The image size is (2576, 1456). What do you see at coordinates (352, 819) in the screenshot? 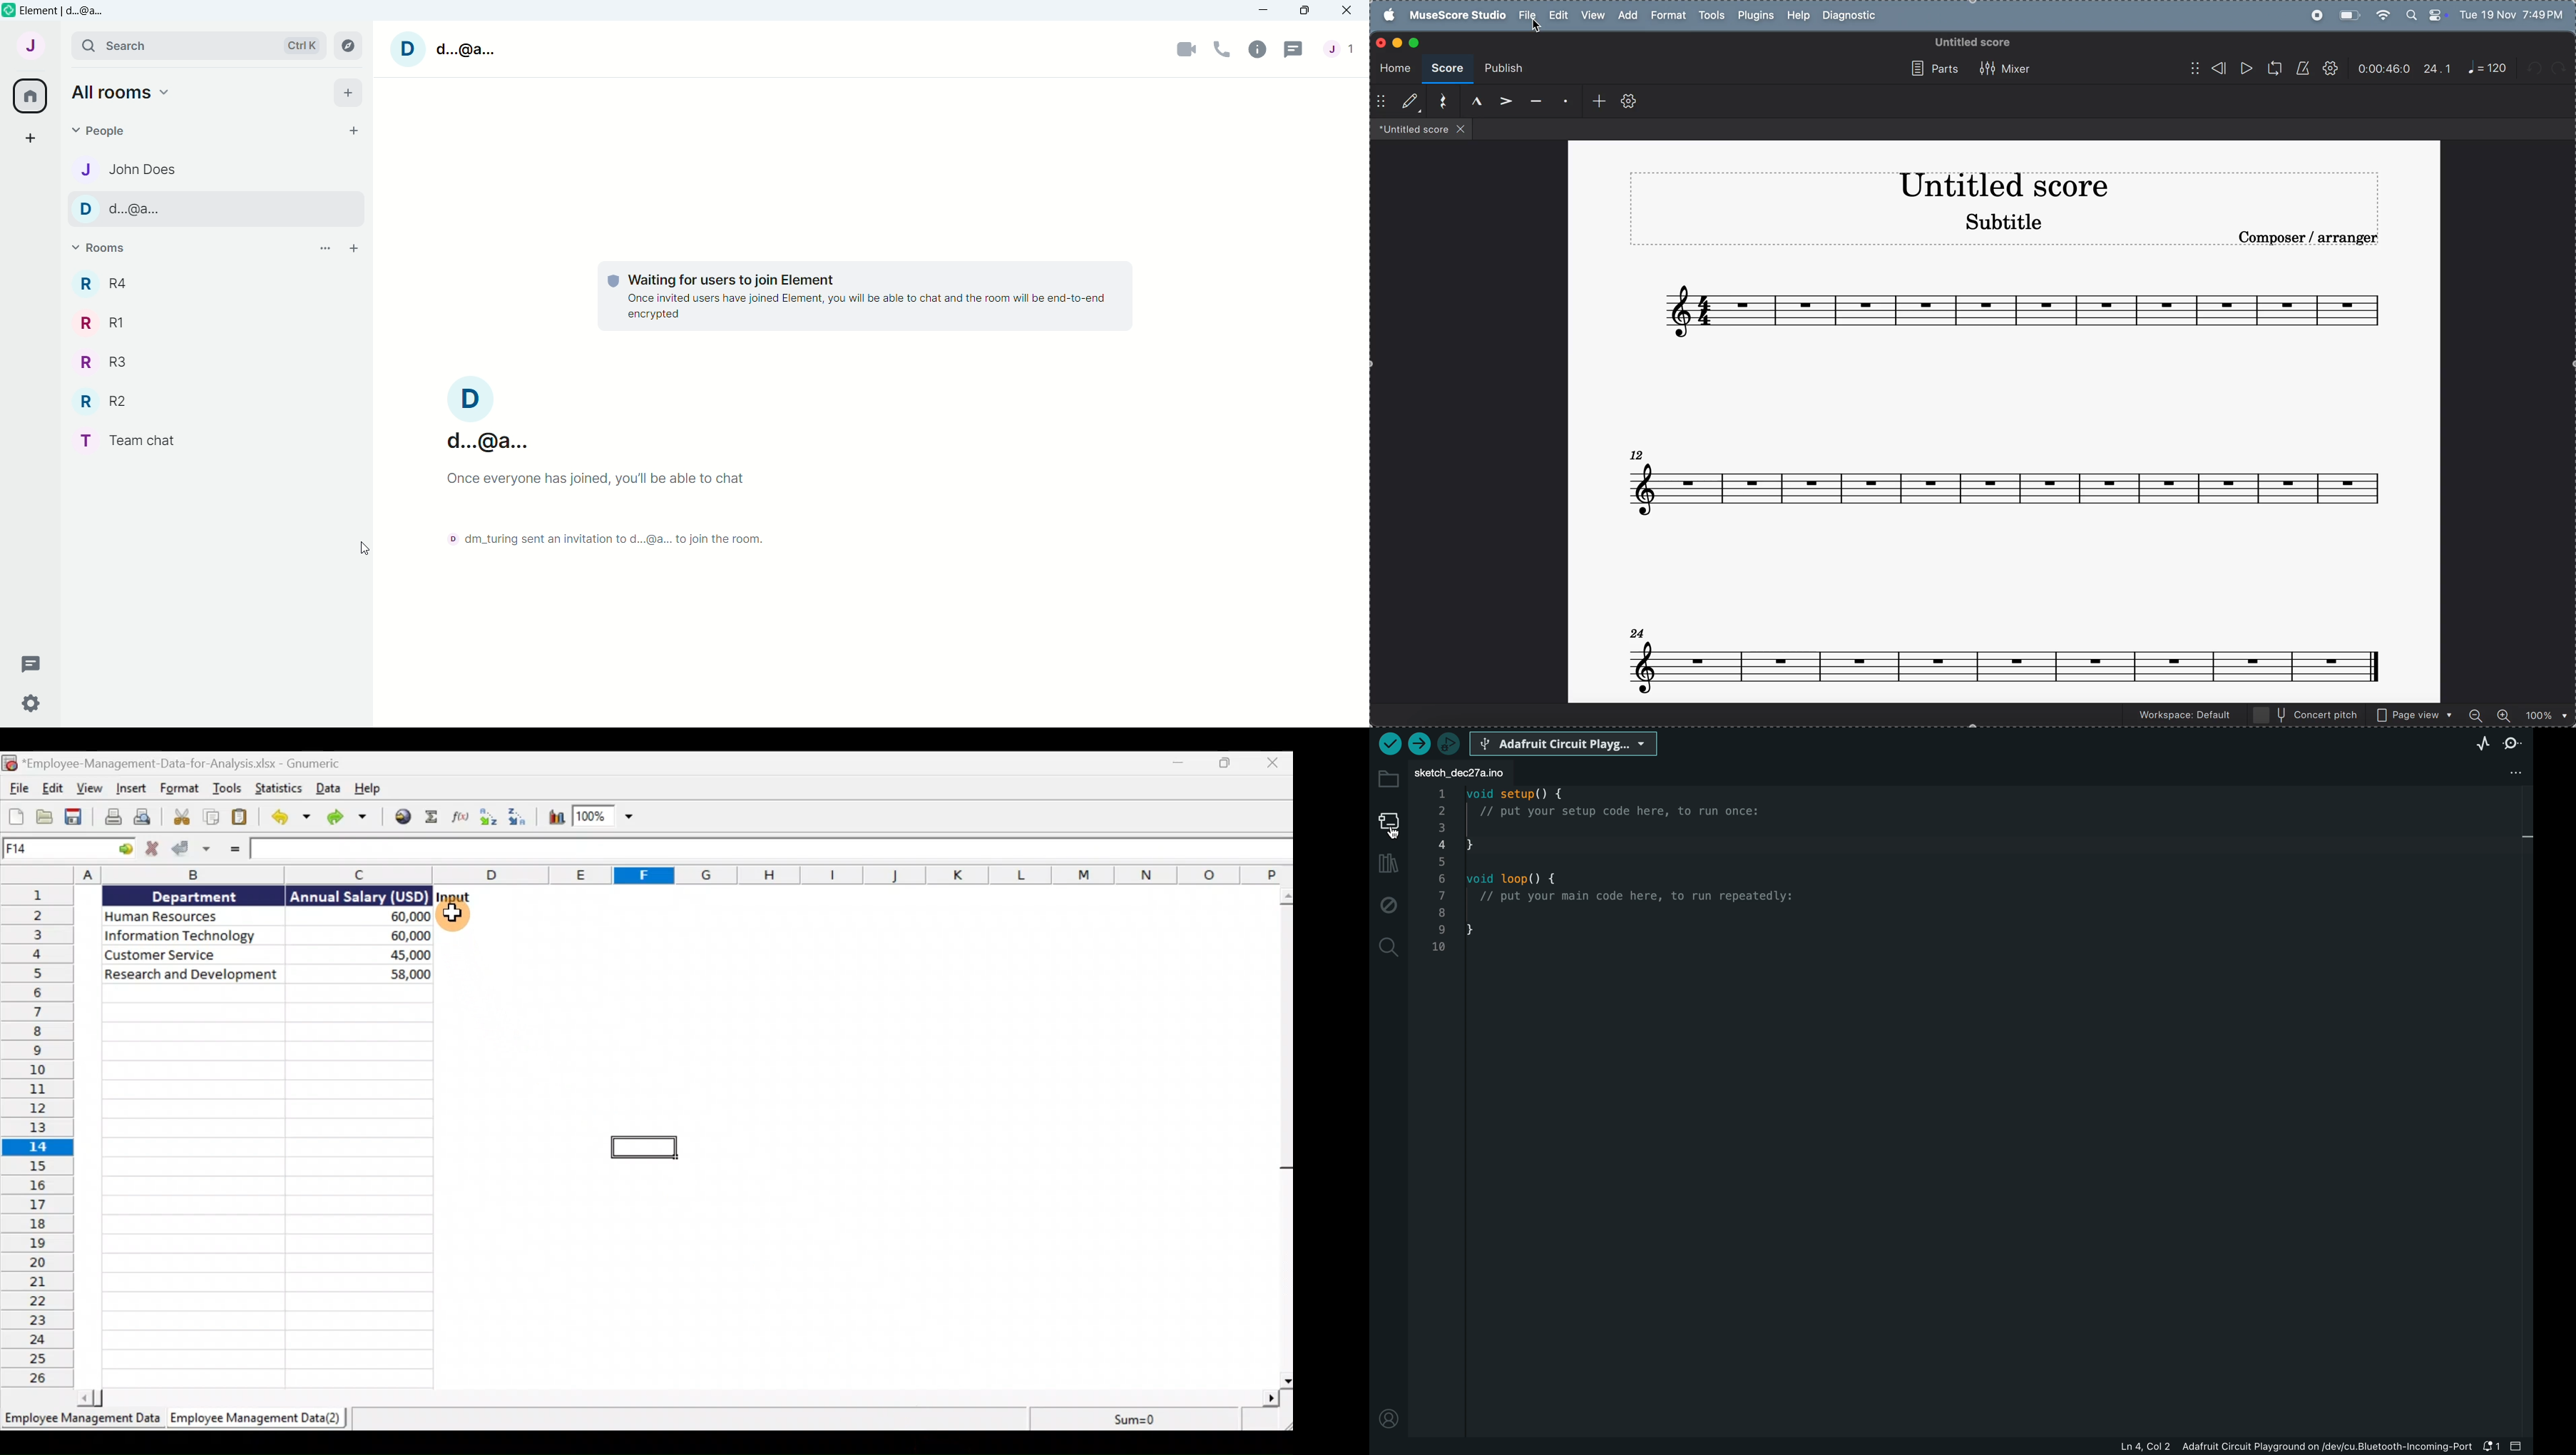
I see `Redo undone action` at bounding box center [352, 819].